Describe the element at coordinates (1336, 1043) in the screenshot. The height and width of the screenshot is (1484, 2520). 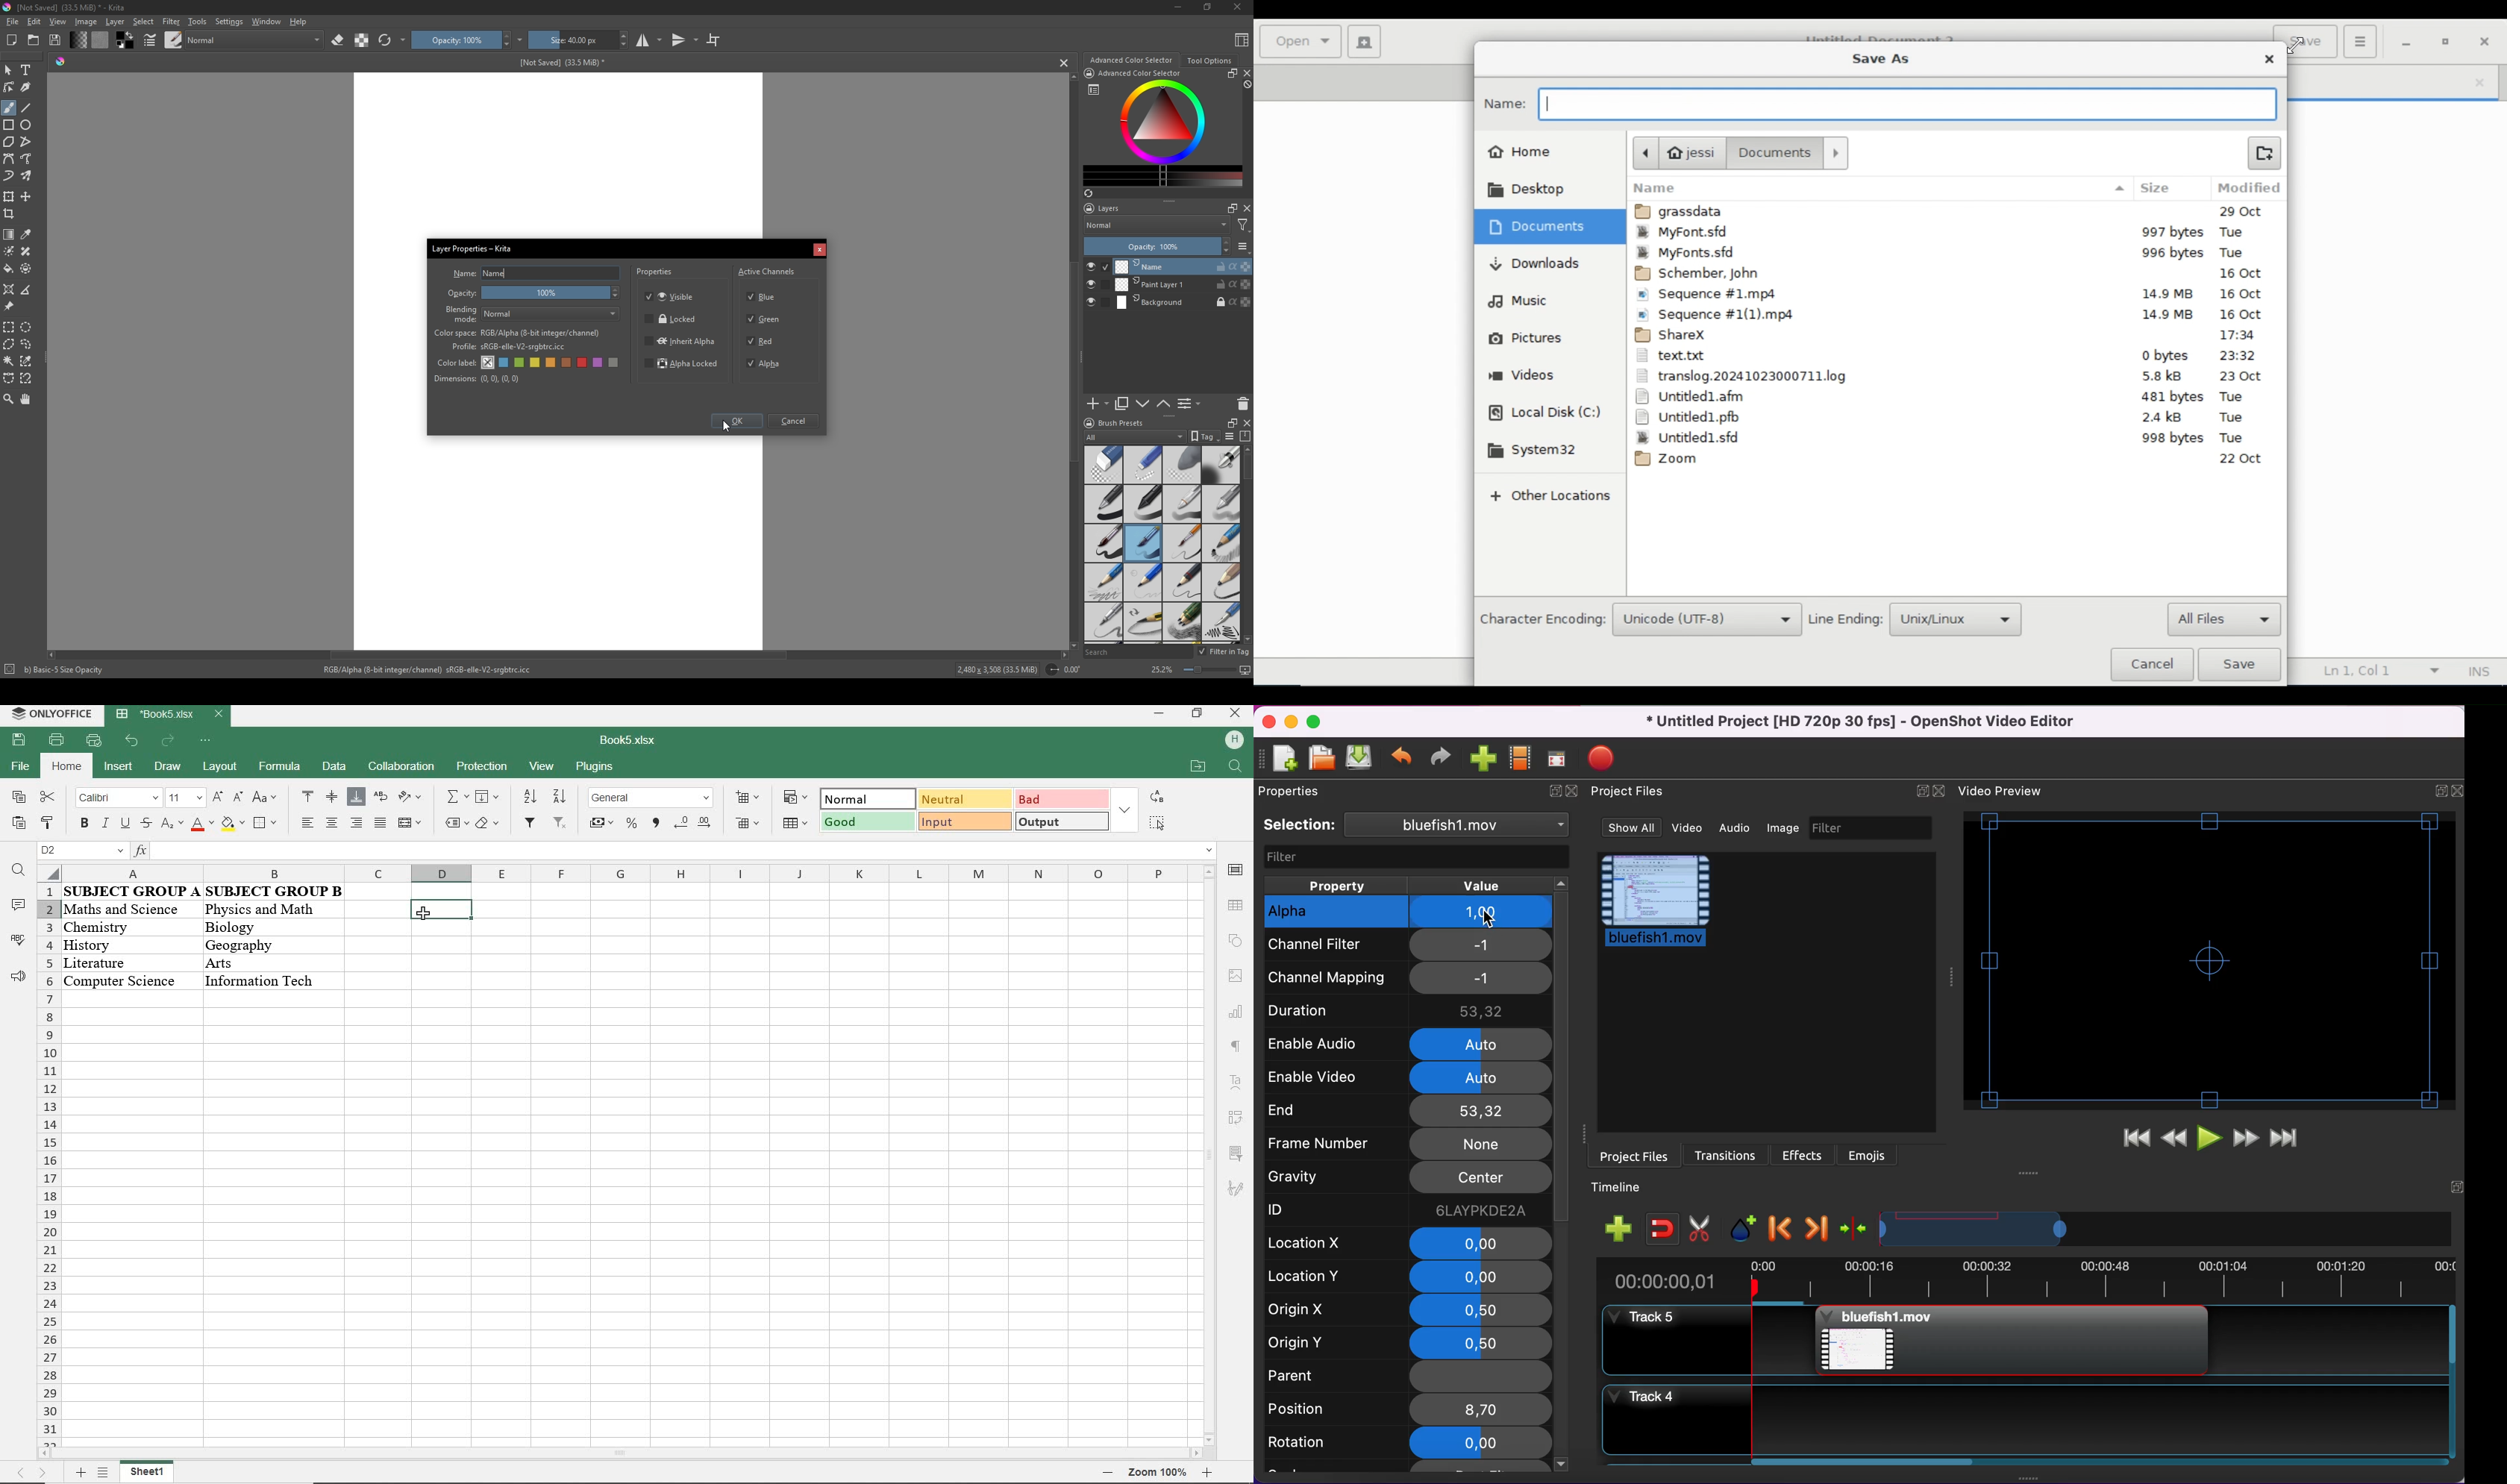
I see `enable audio` at that location.